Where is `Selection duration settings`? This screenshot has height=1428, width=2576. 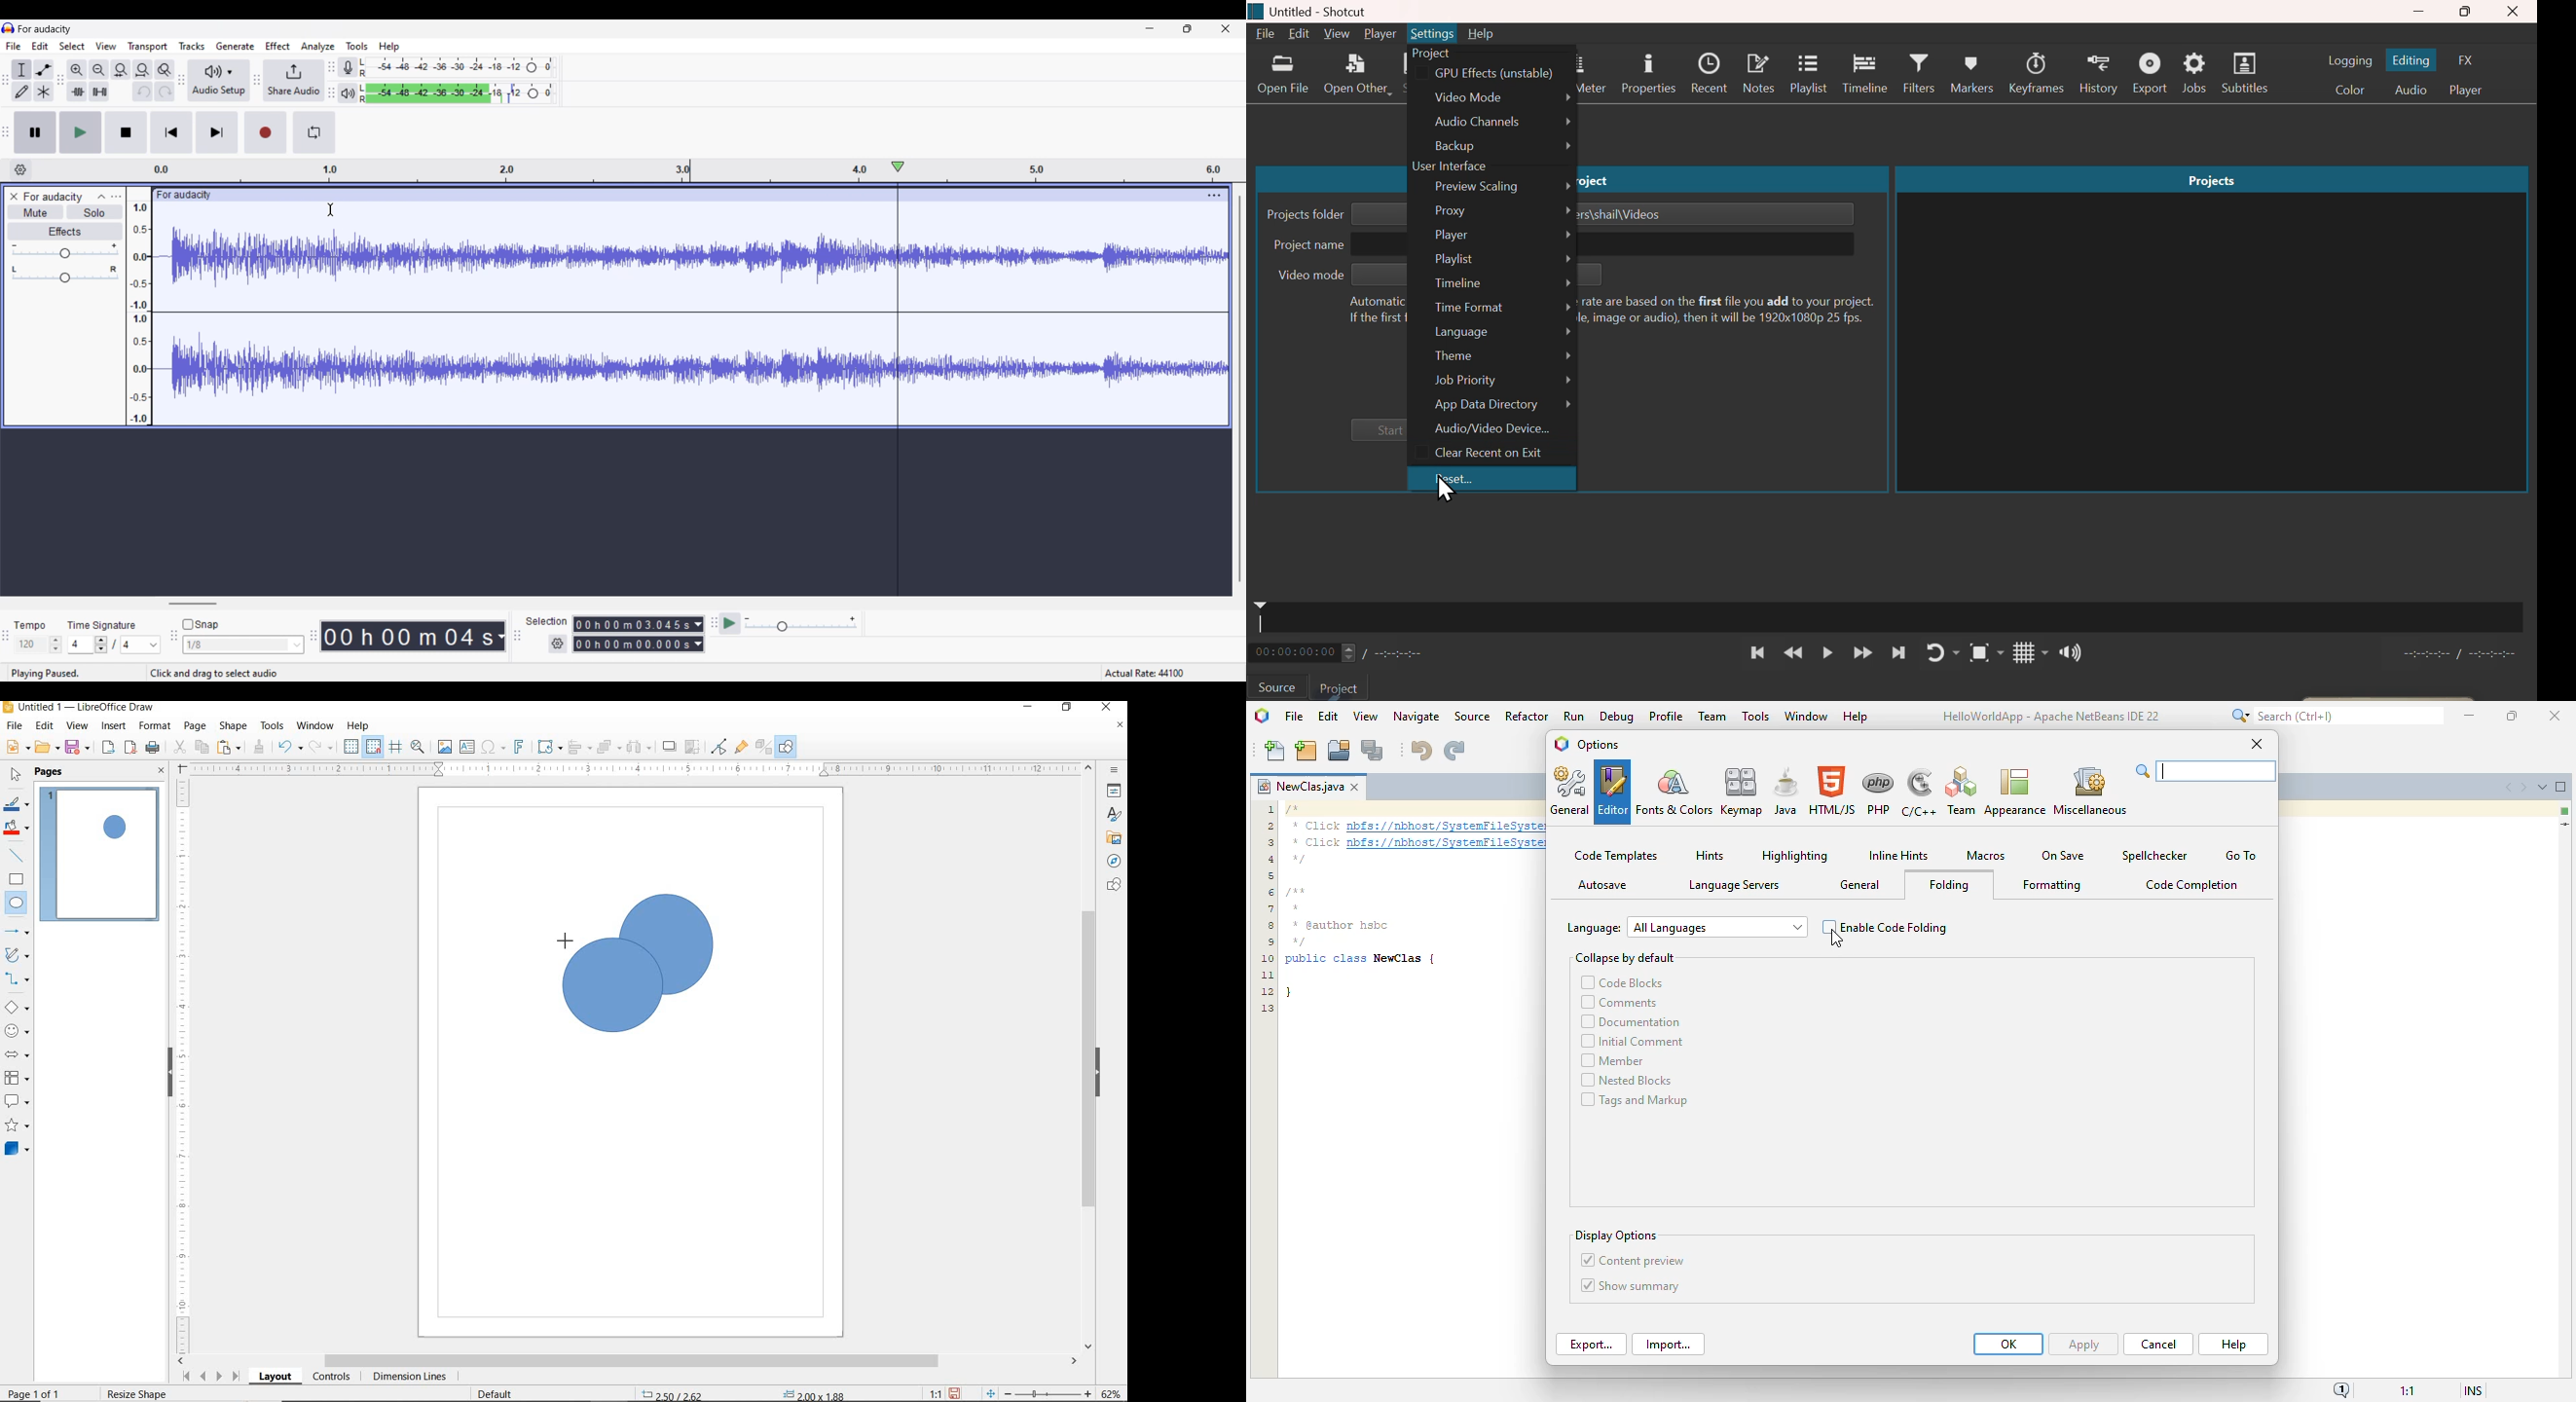 Selection duration settings is located at coordinates (557, 644).